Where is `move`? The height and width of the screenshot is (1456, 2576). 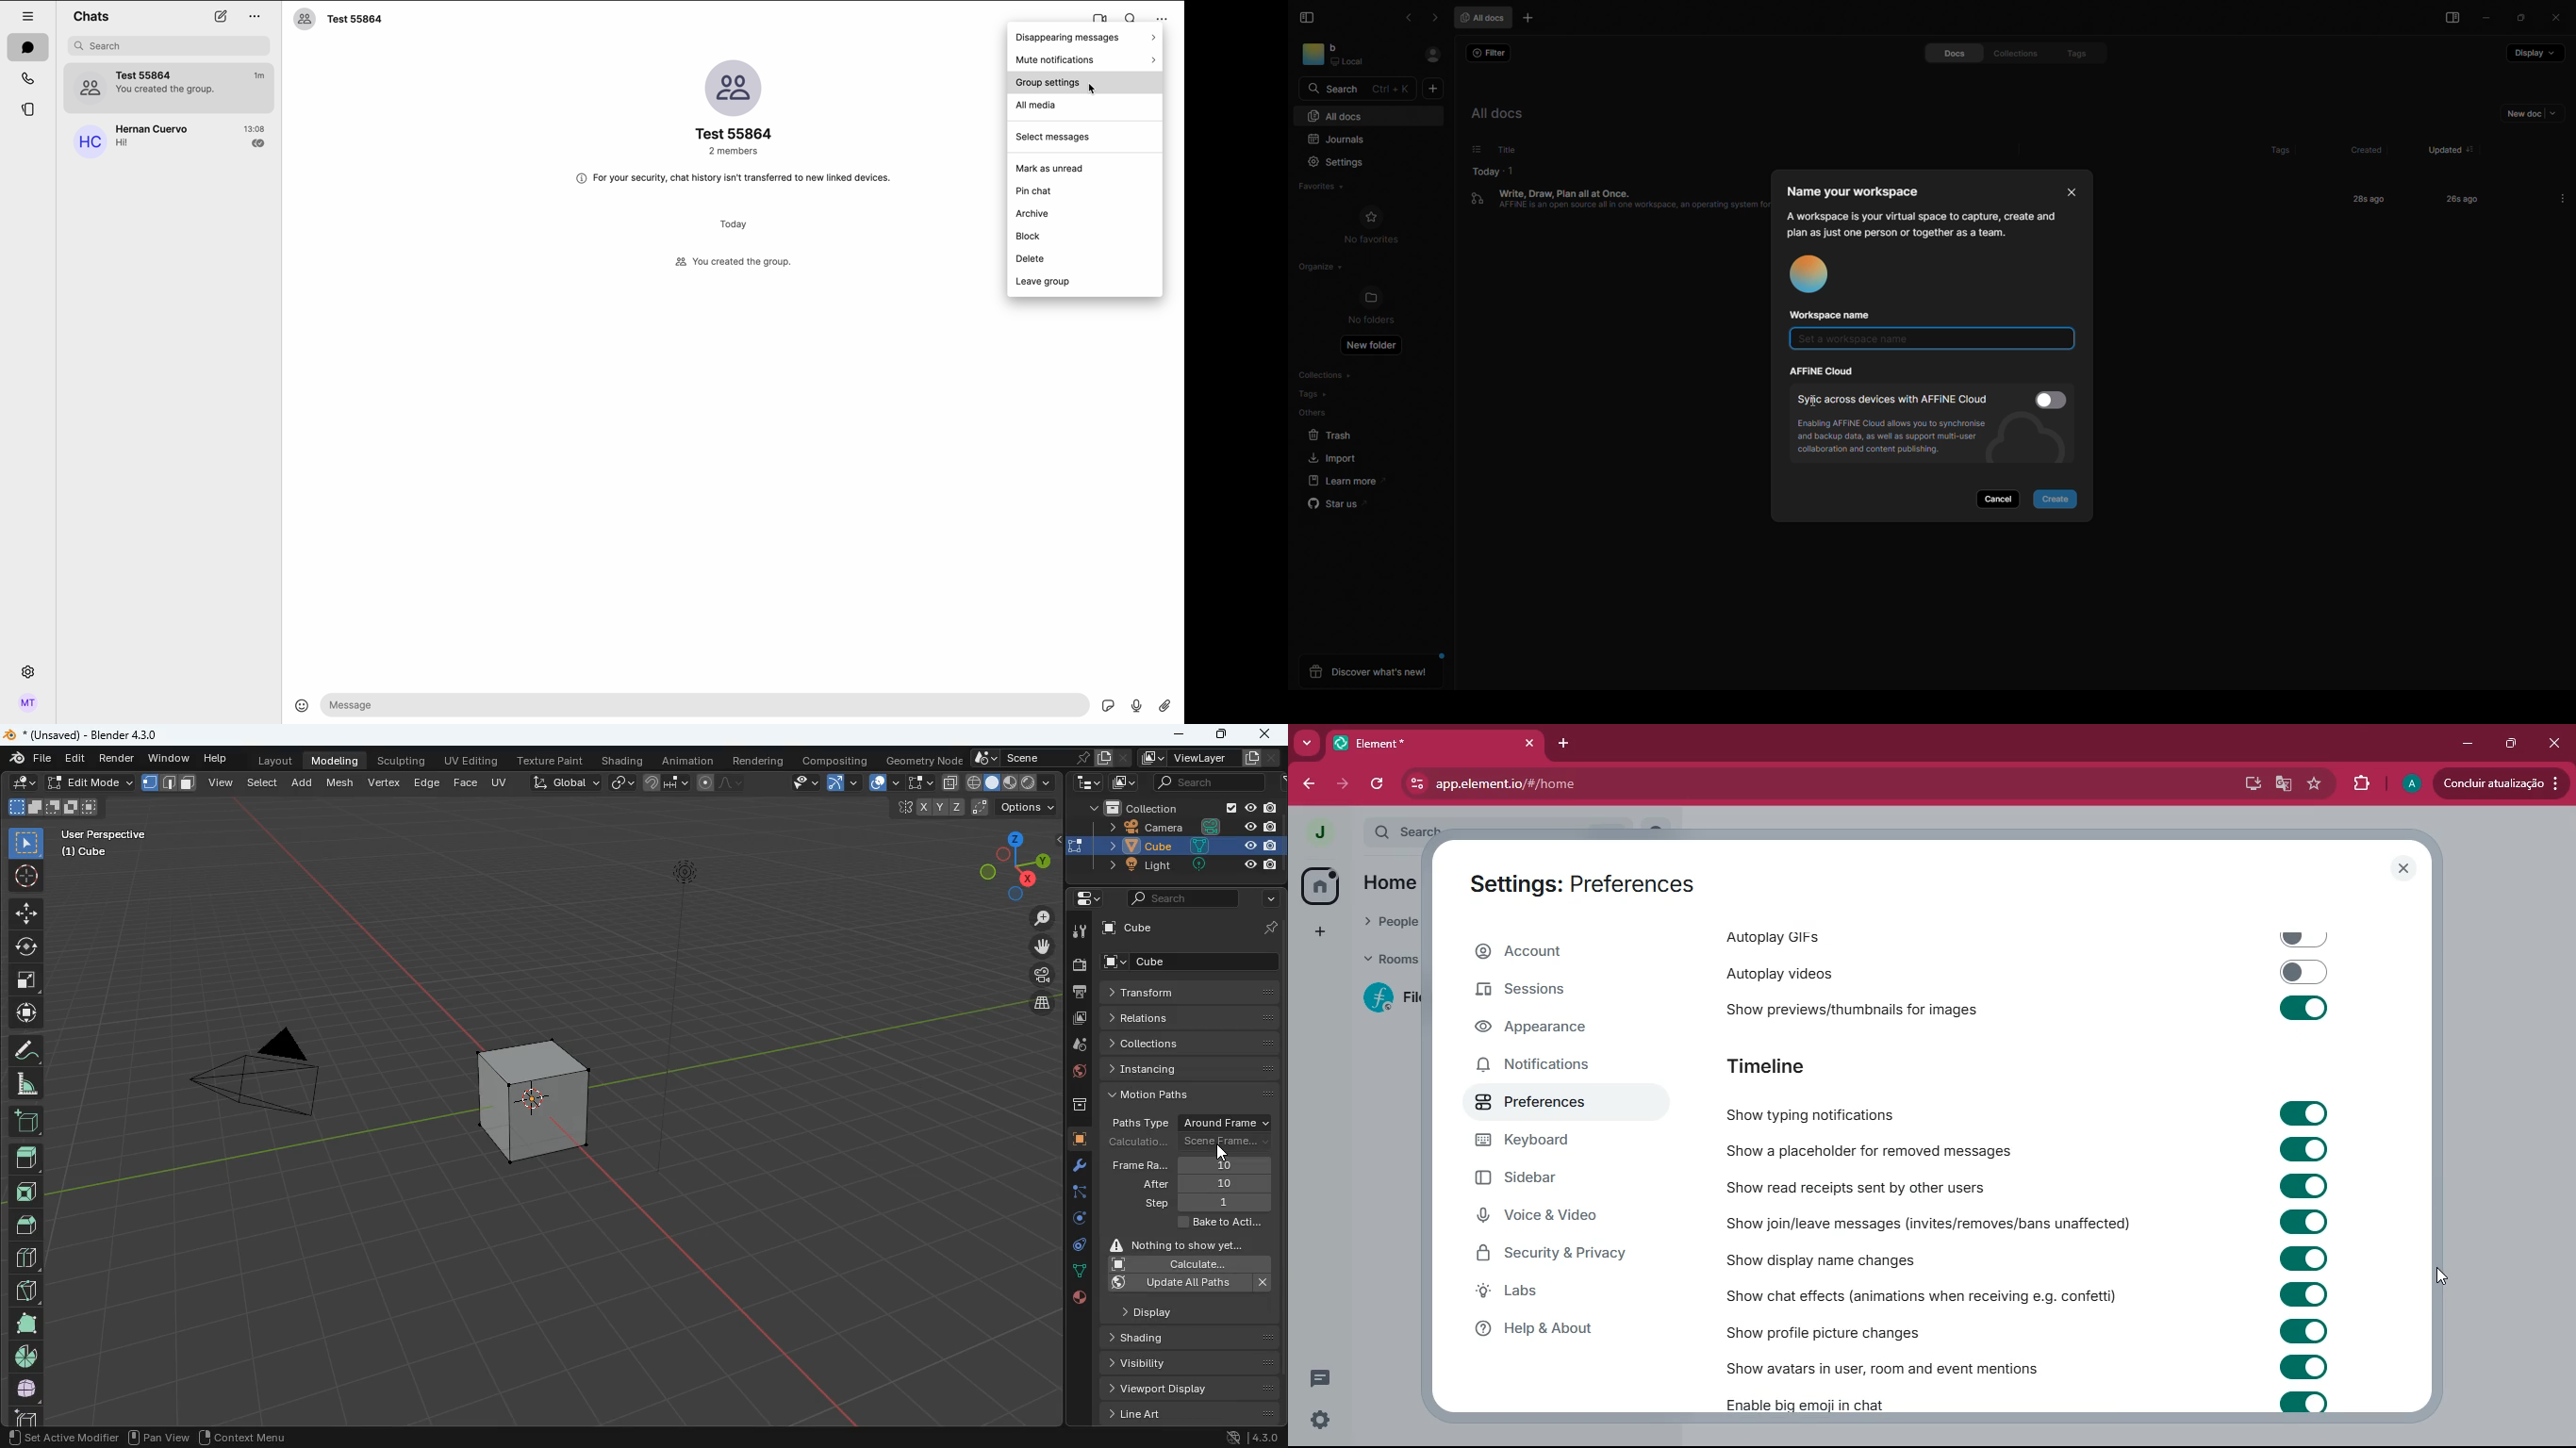
move is located at coordinates (25, 913).